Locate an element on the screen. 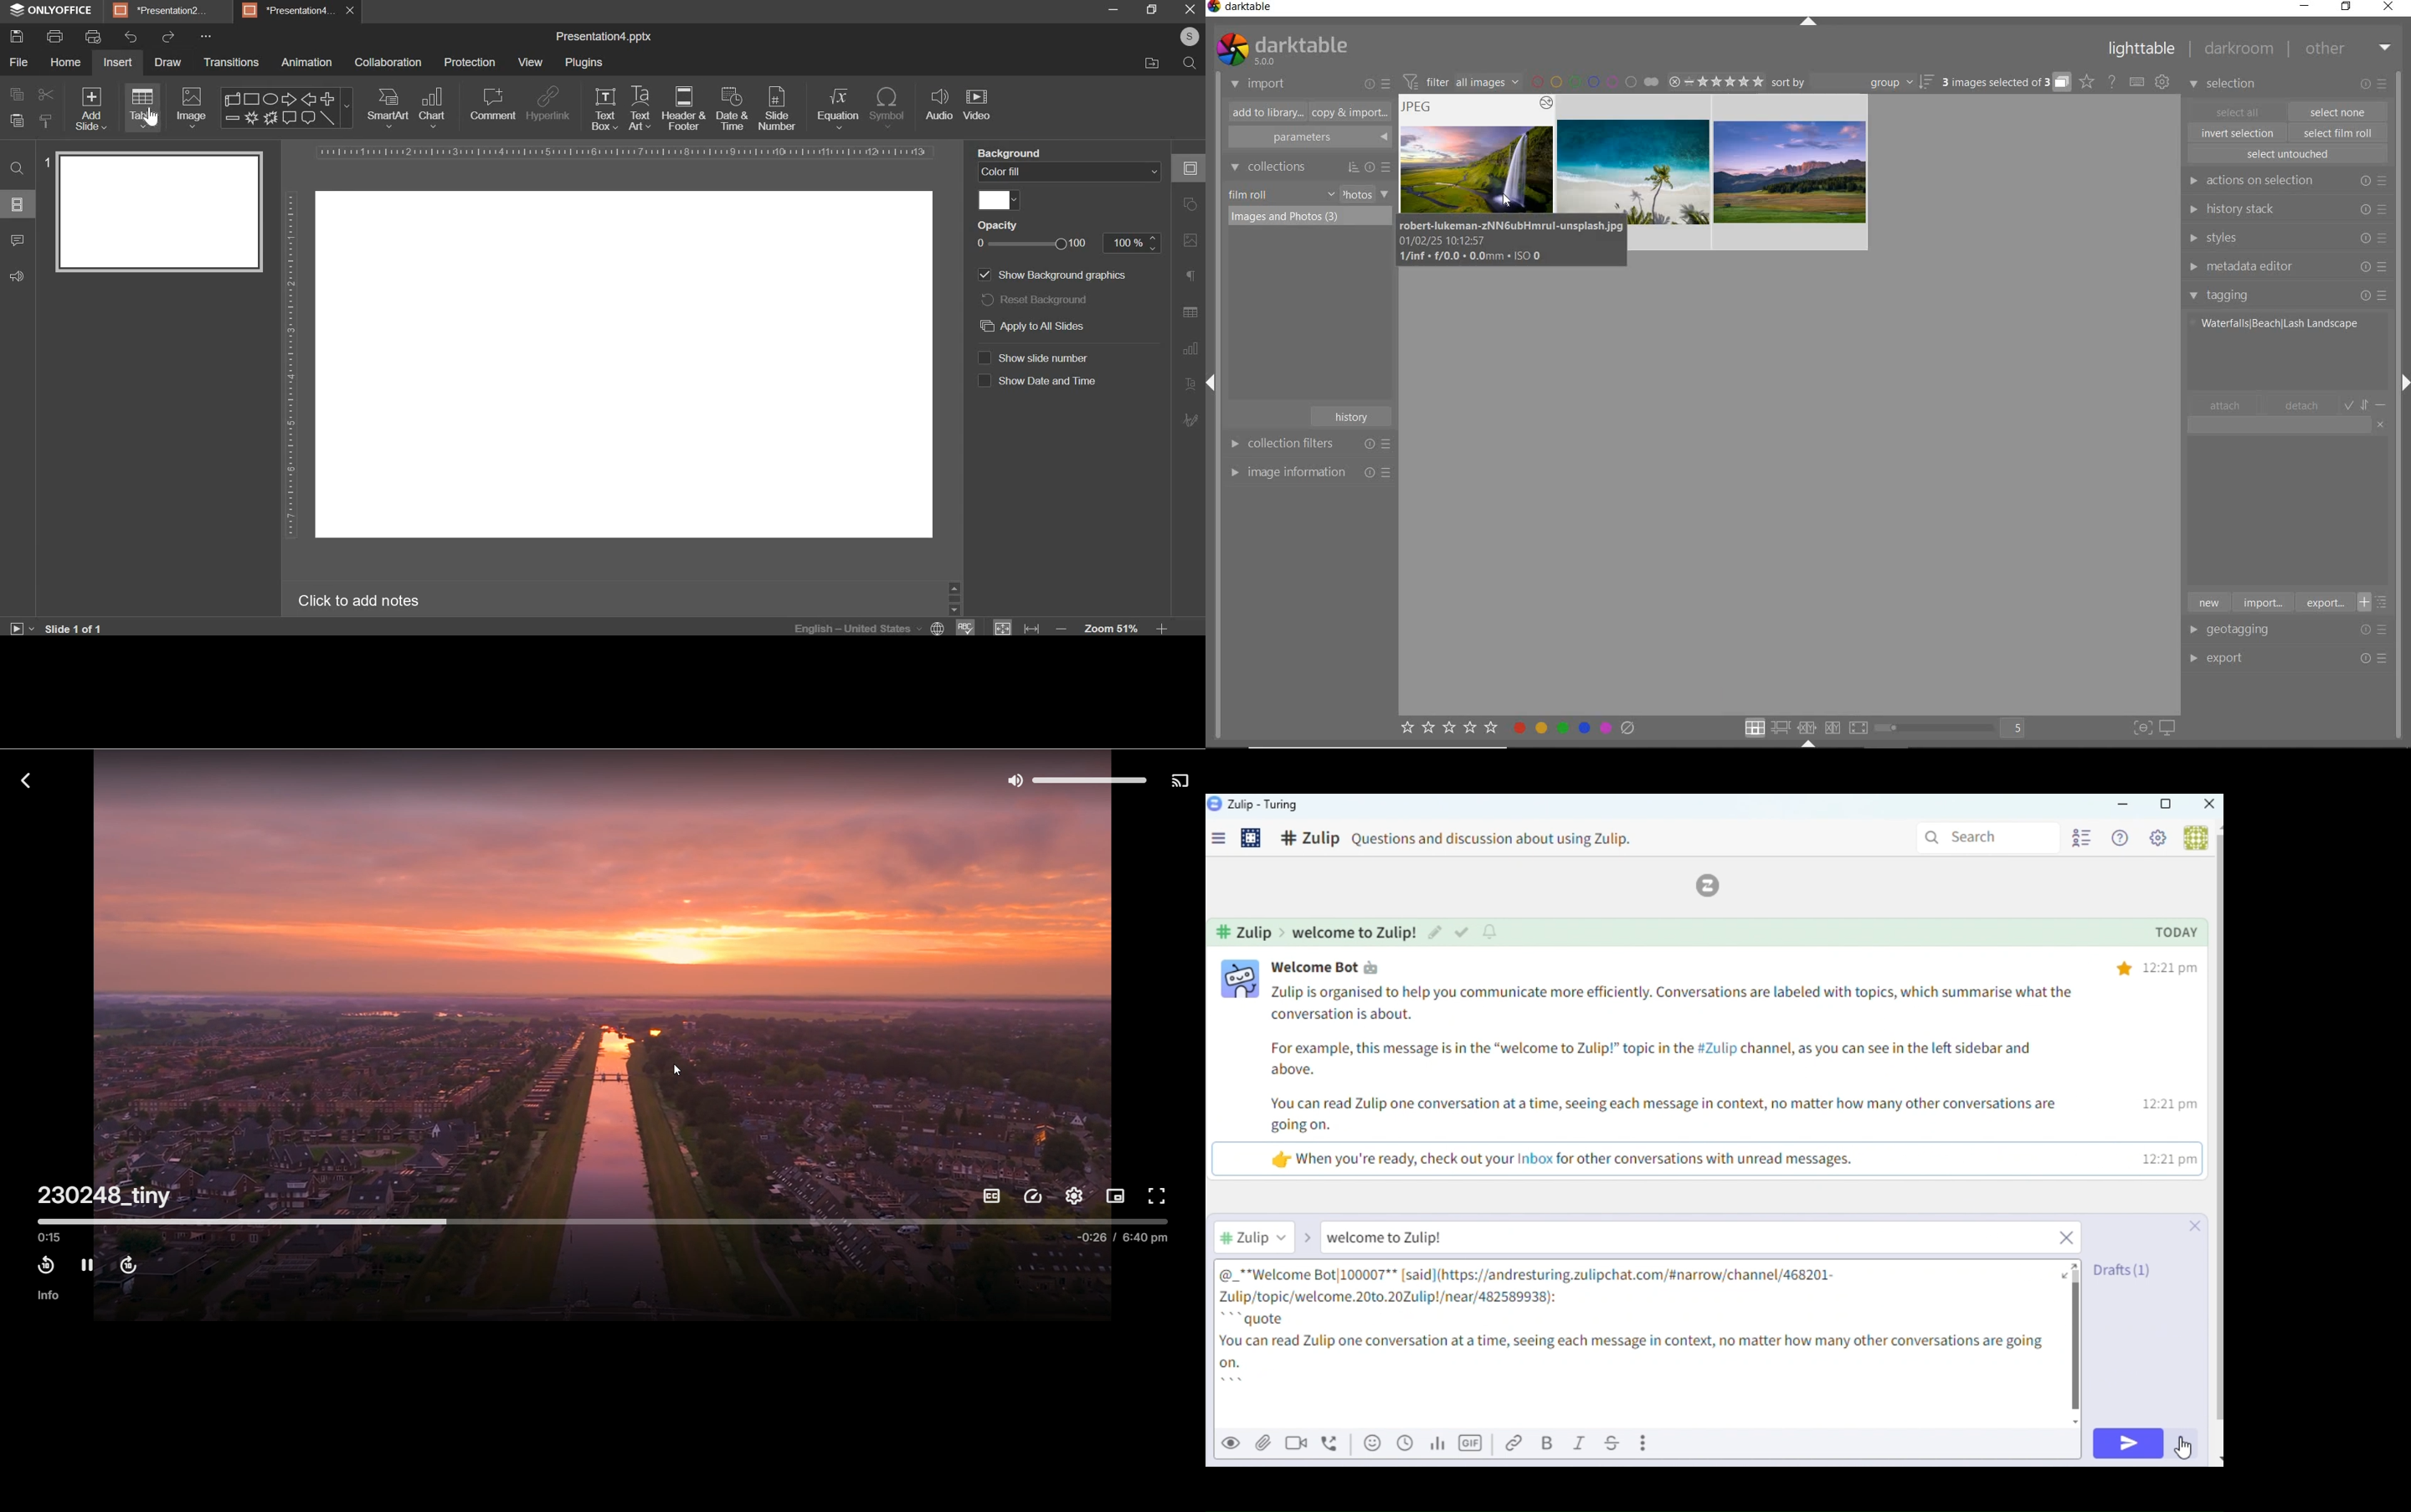  scroll bar is located at coordinates (955, 597).